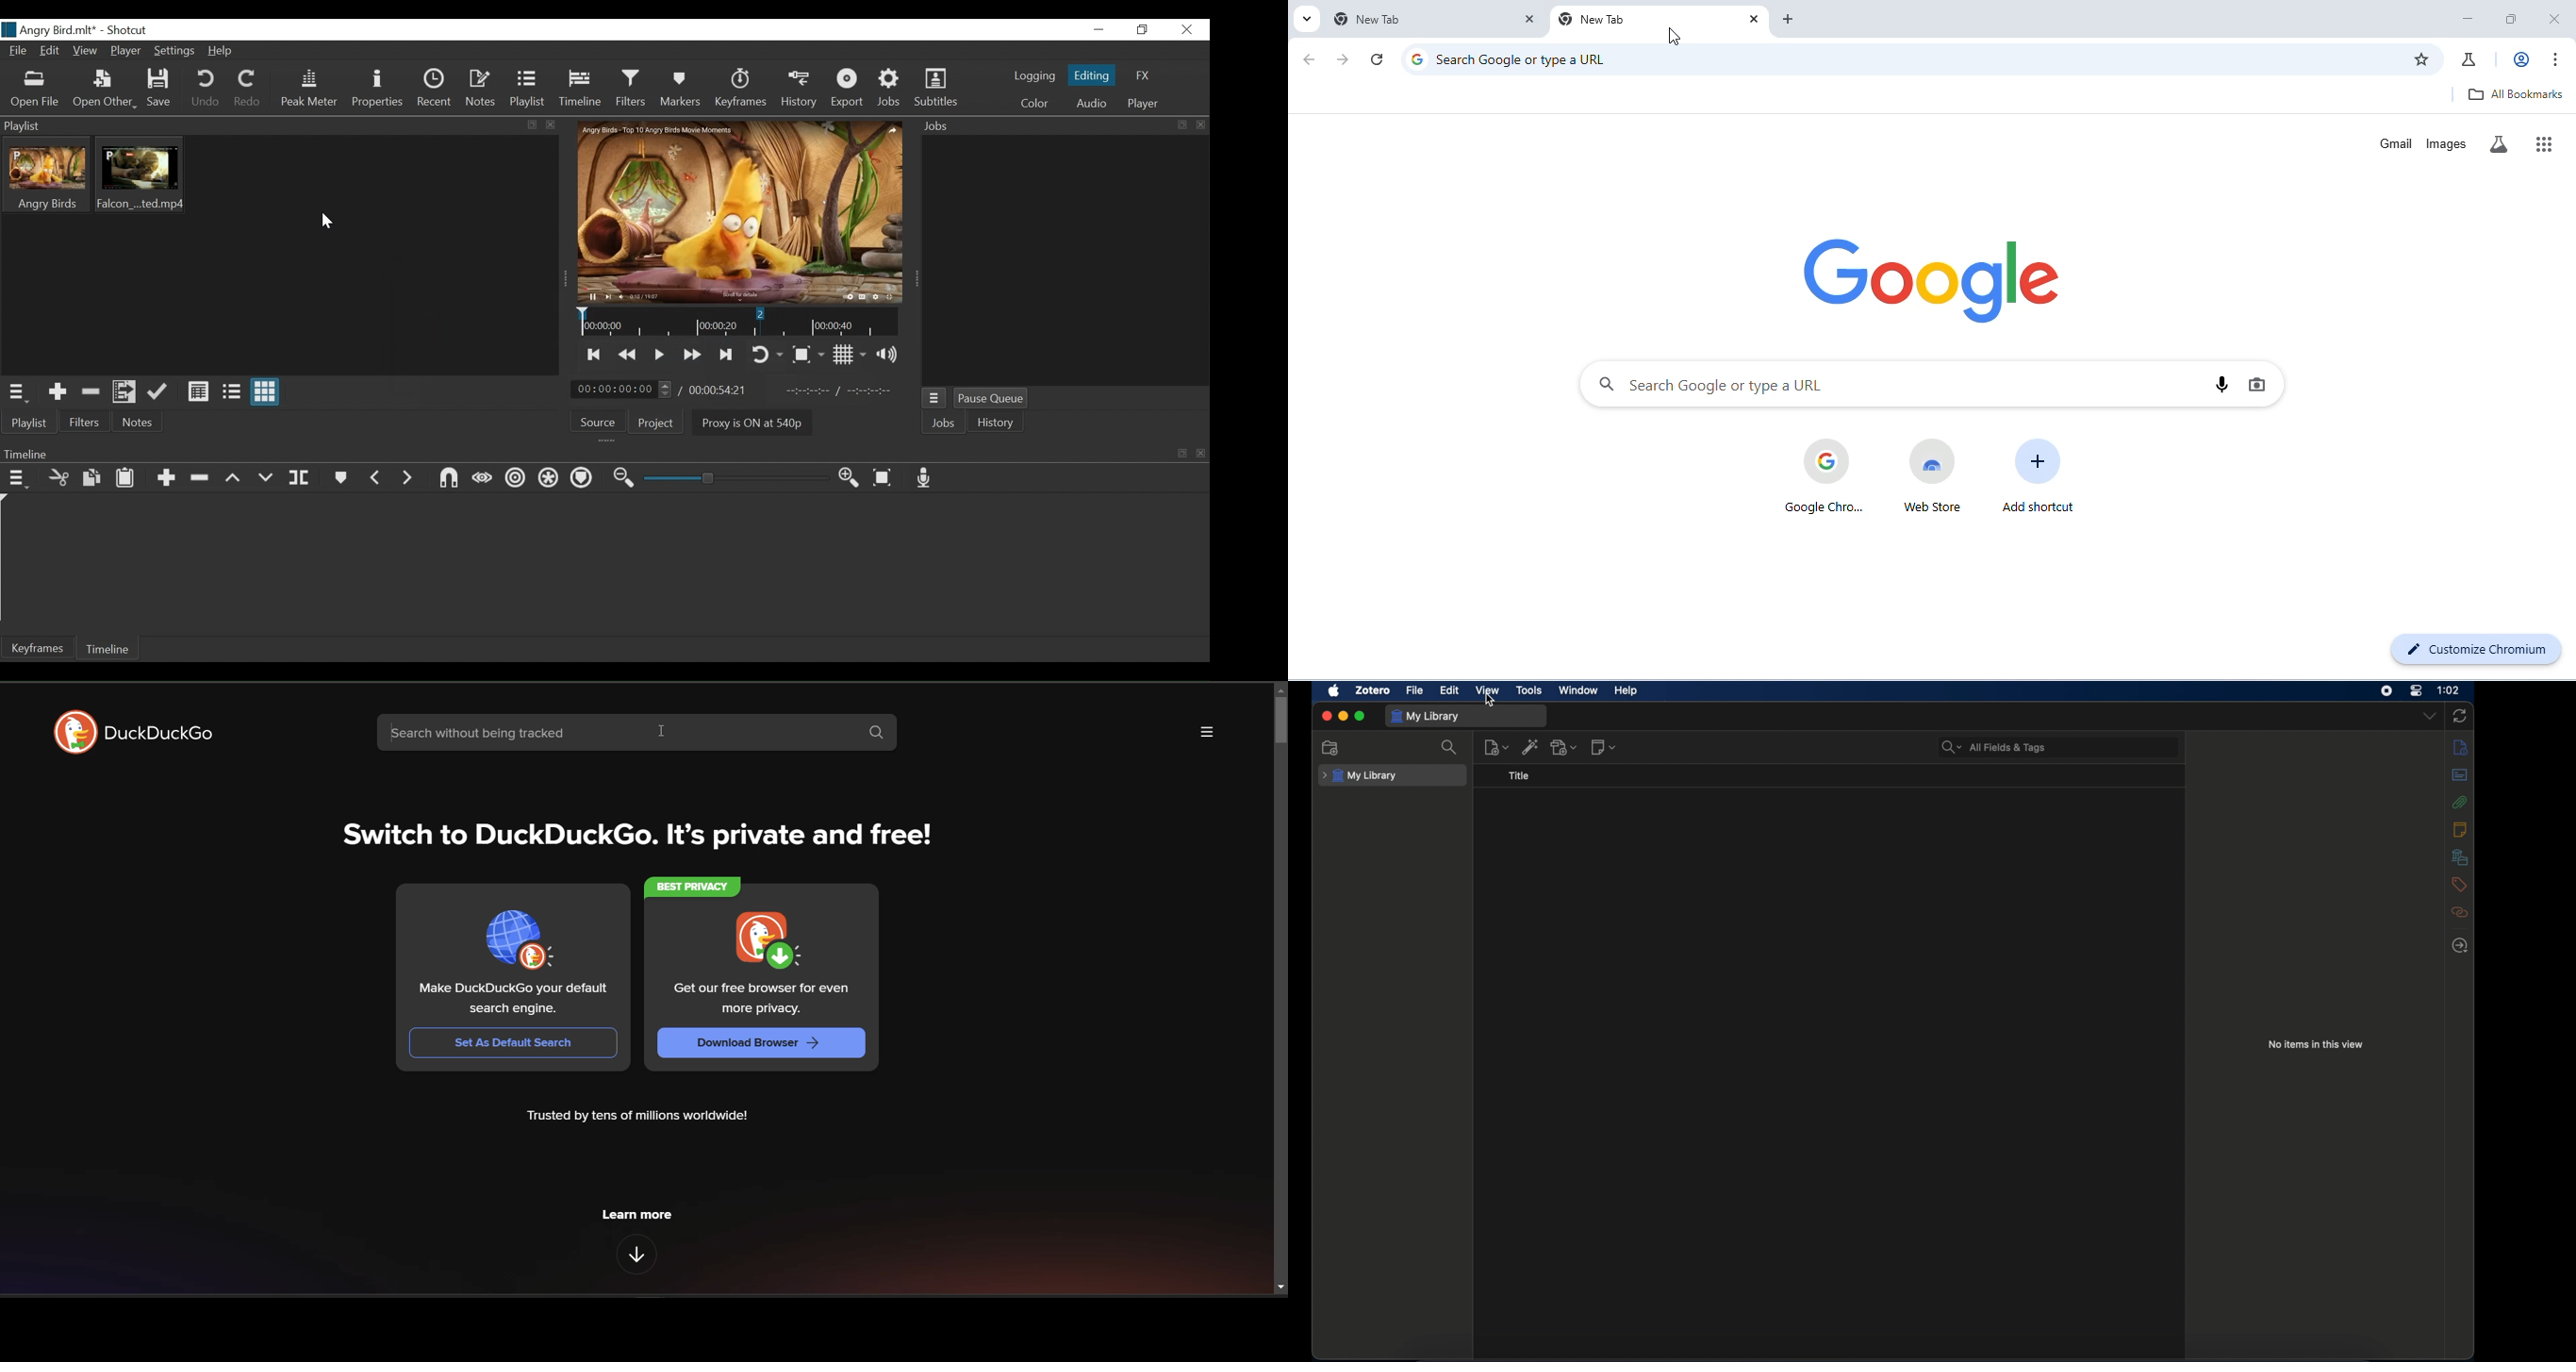 The height and width of the screenshot is (1372, 2576). What do you see at coordinates (230, 390) in the screenshot?
I see `View as Files` at bounding box center [230, 390].